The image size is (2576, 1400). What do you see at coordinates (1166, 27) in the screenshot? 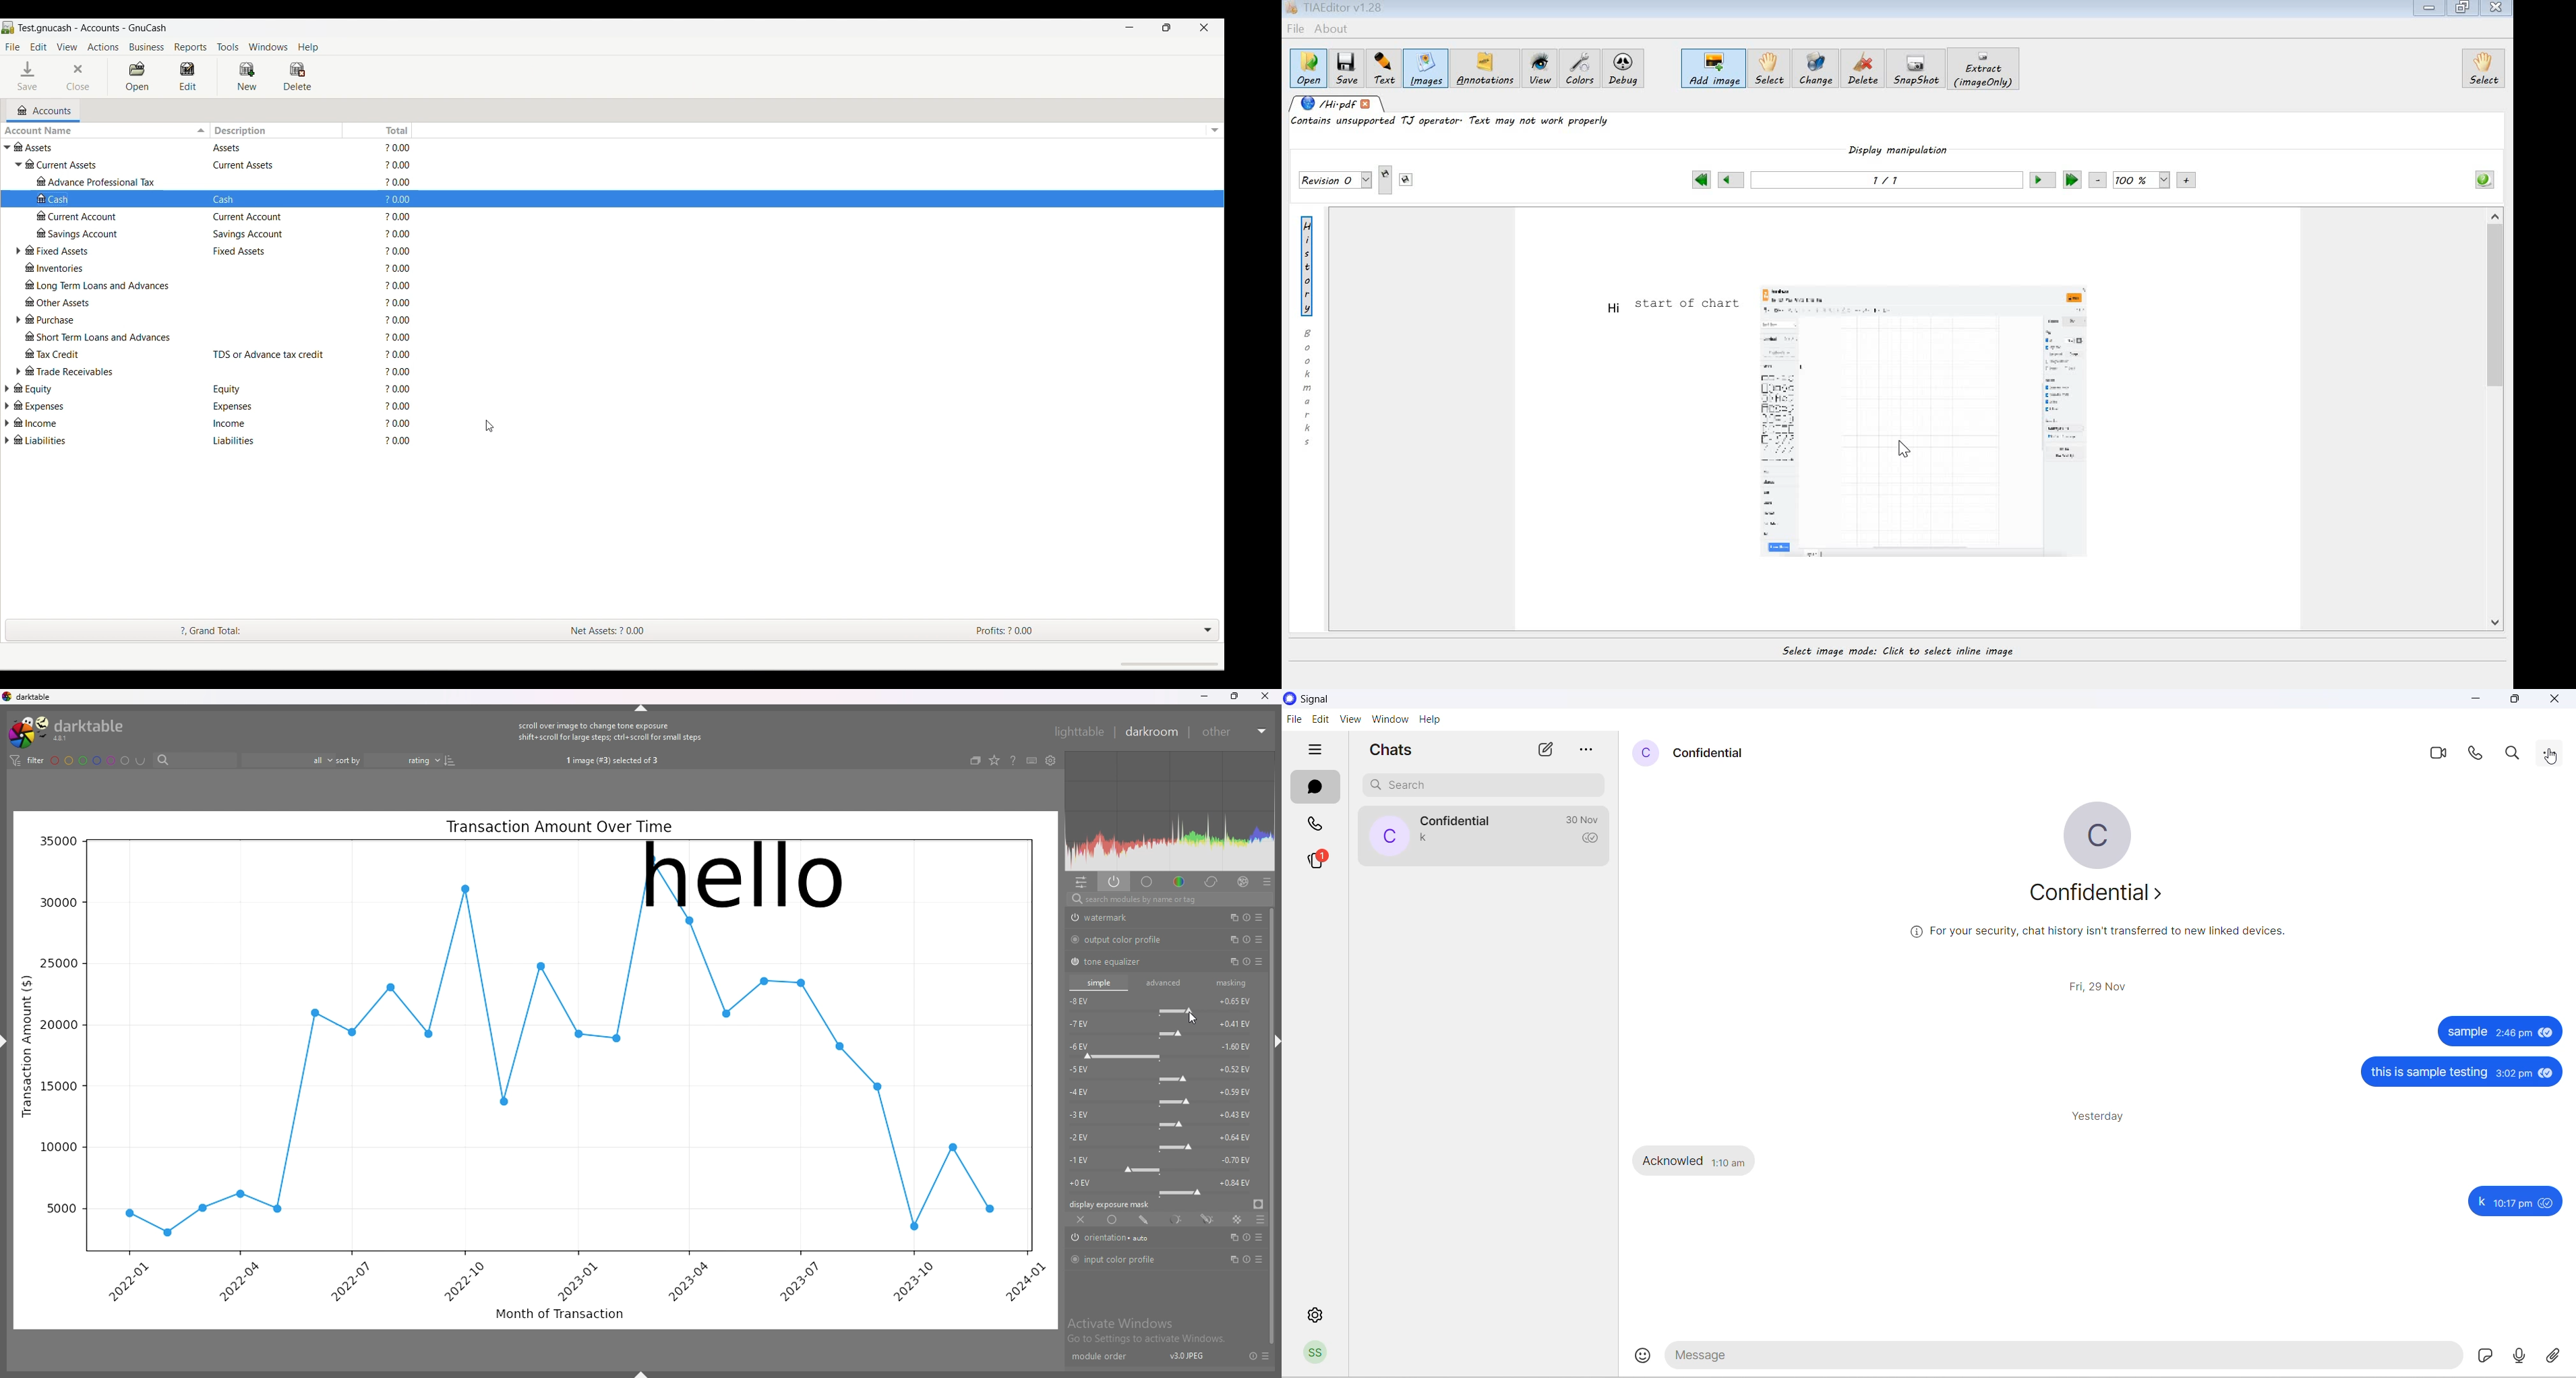
I see `Show interface in a smaller tab` at bounding box center [1166, 27].